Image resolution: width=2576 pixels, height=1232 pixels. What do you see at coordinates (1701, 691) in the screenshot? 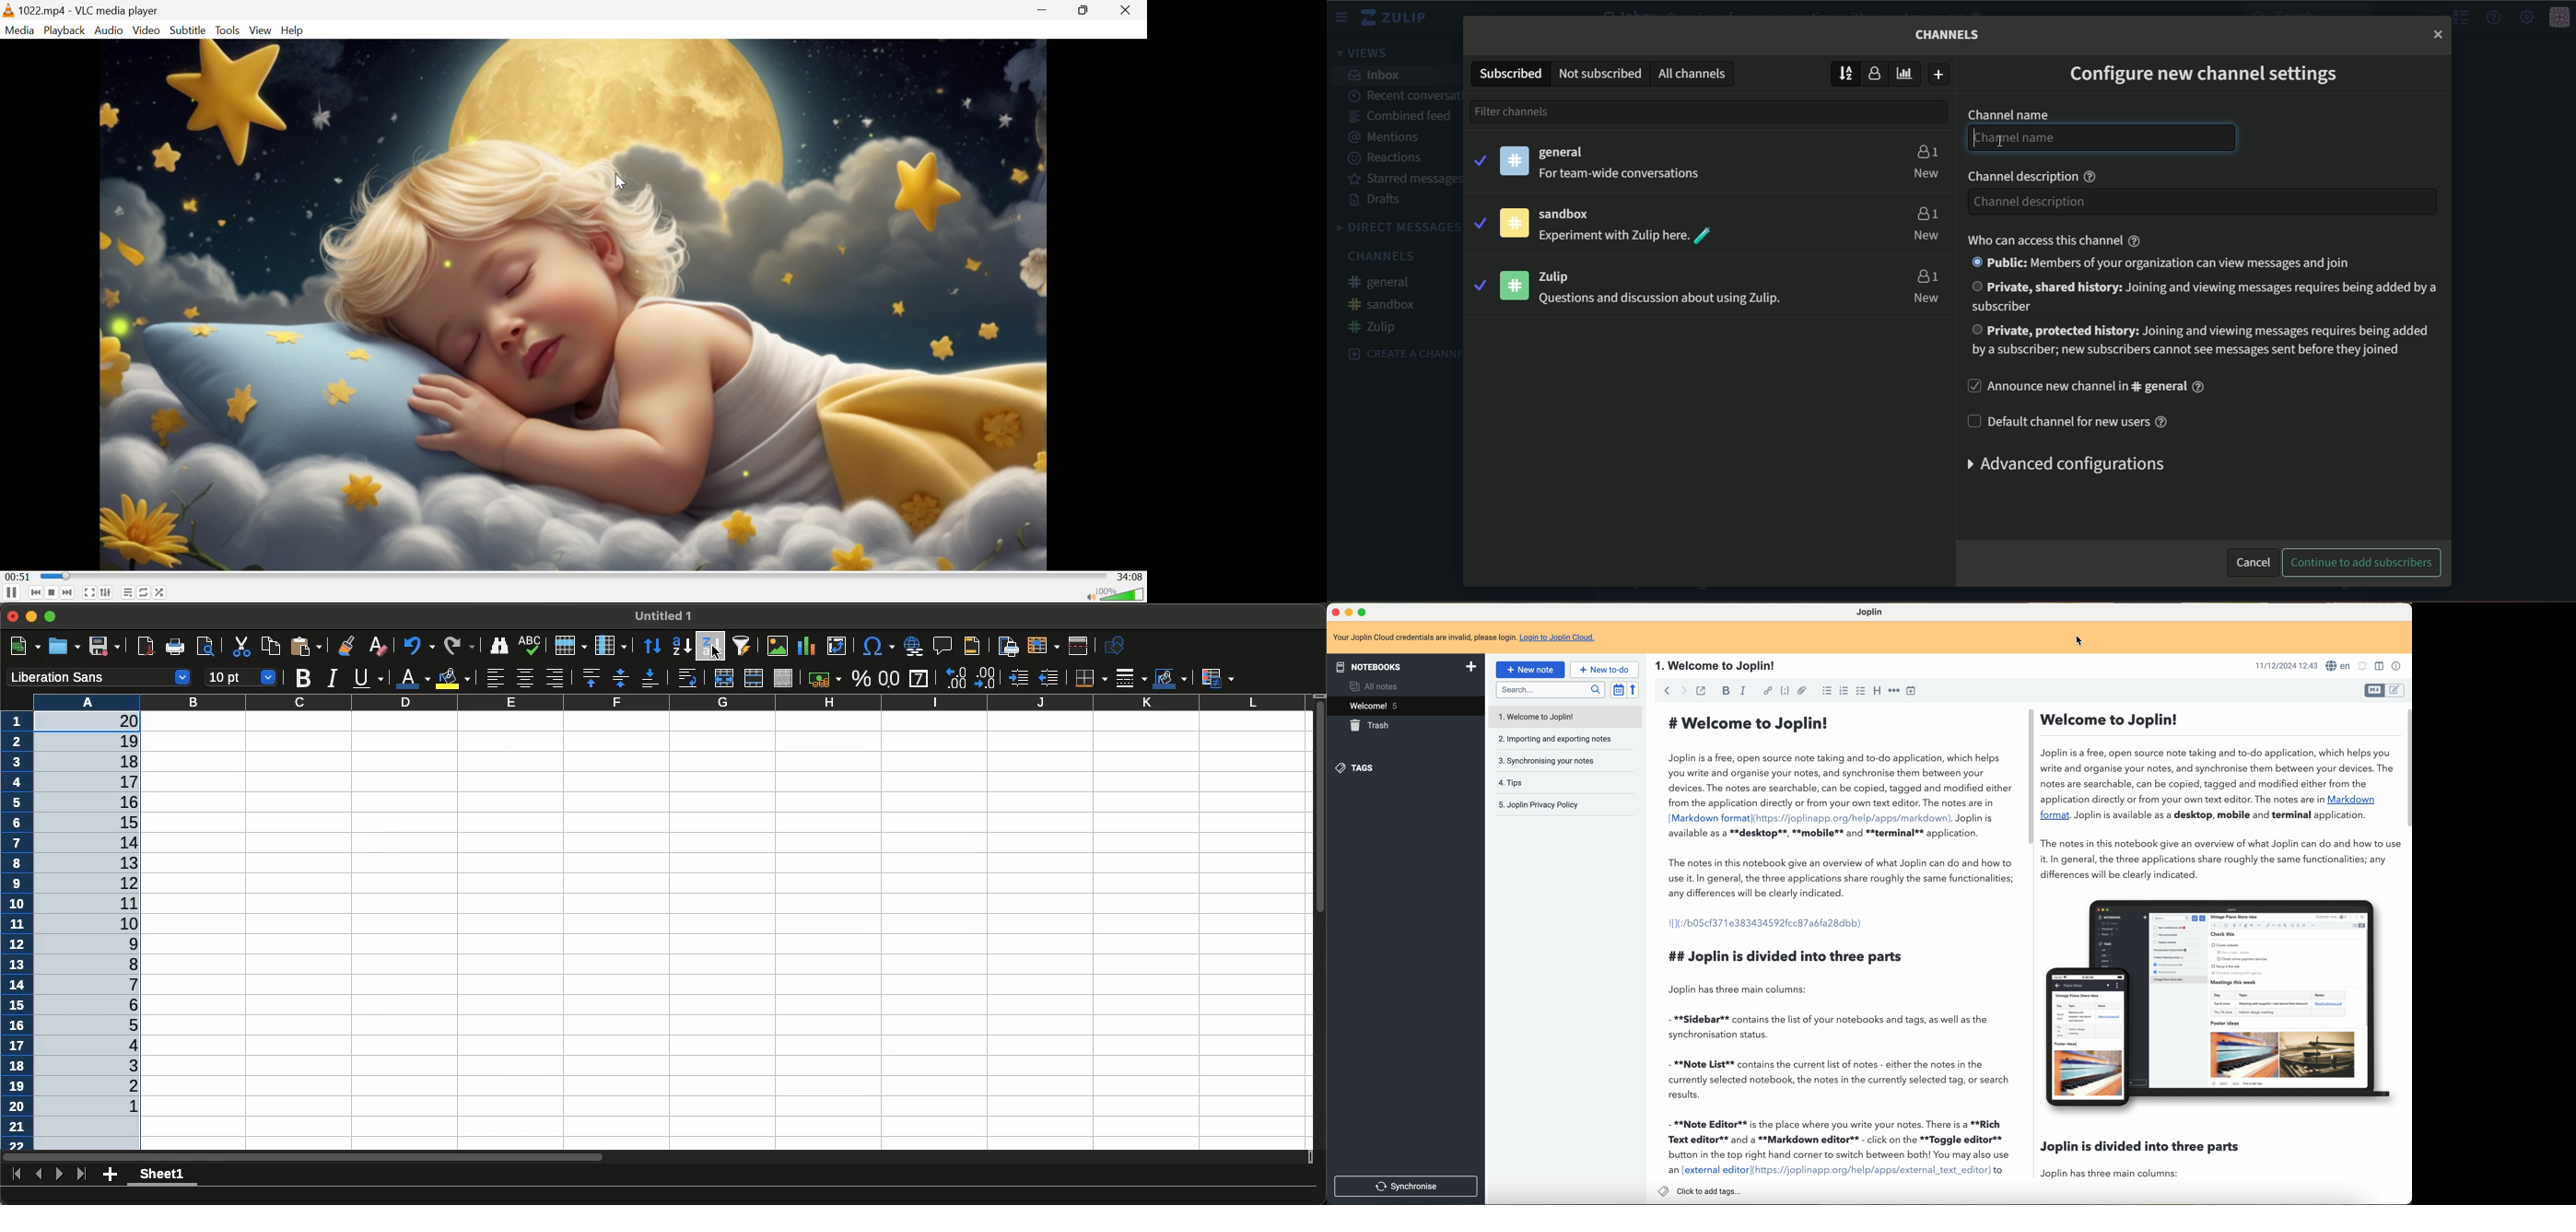
I see `toggle external editinf` at bounding box center [1701, 691].